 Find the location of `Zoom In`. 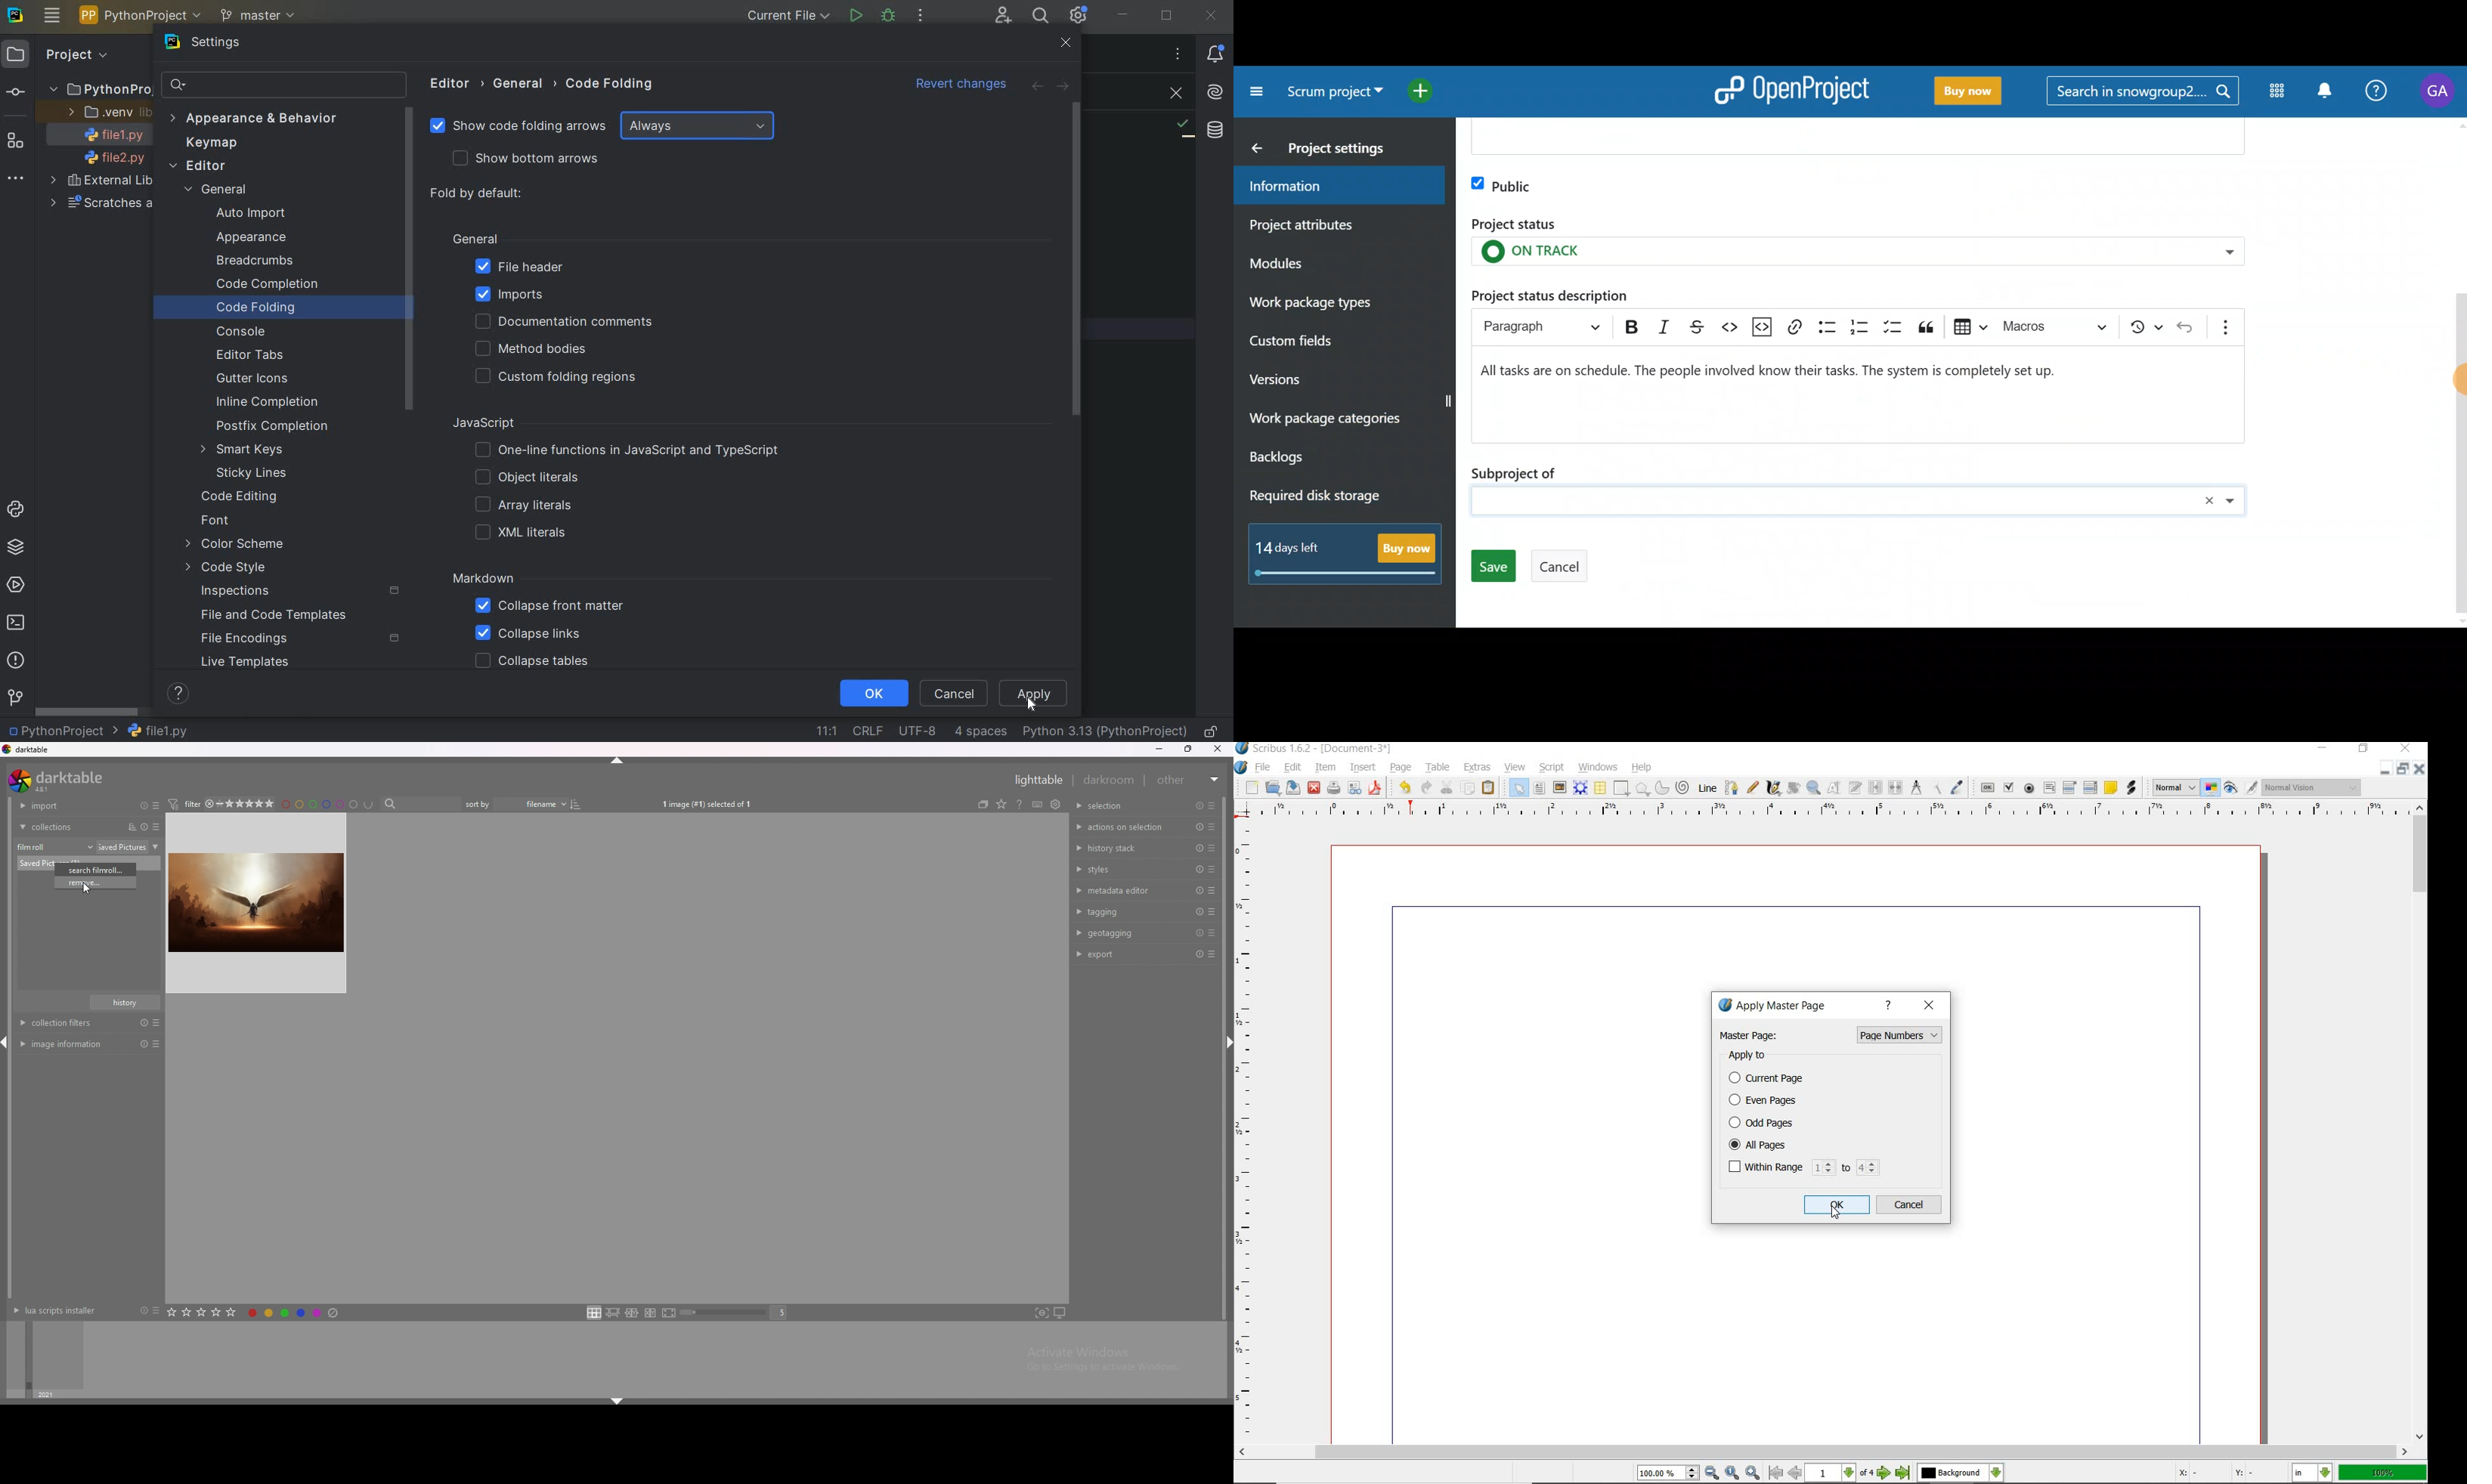

Zoom In is located at coordinates (1752, 1473).